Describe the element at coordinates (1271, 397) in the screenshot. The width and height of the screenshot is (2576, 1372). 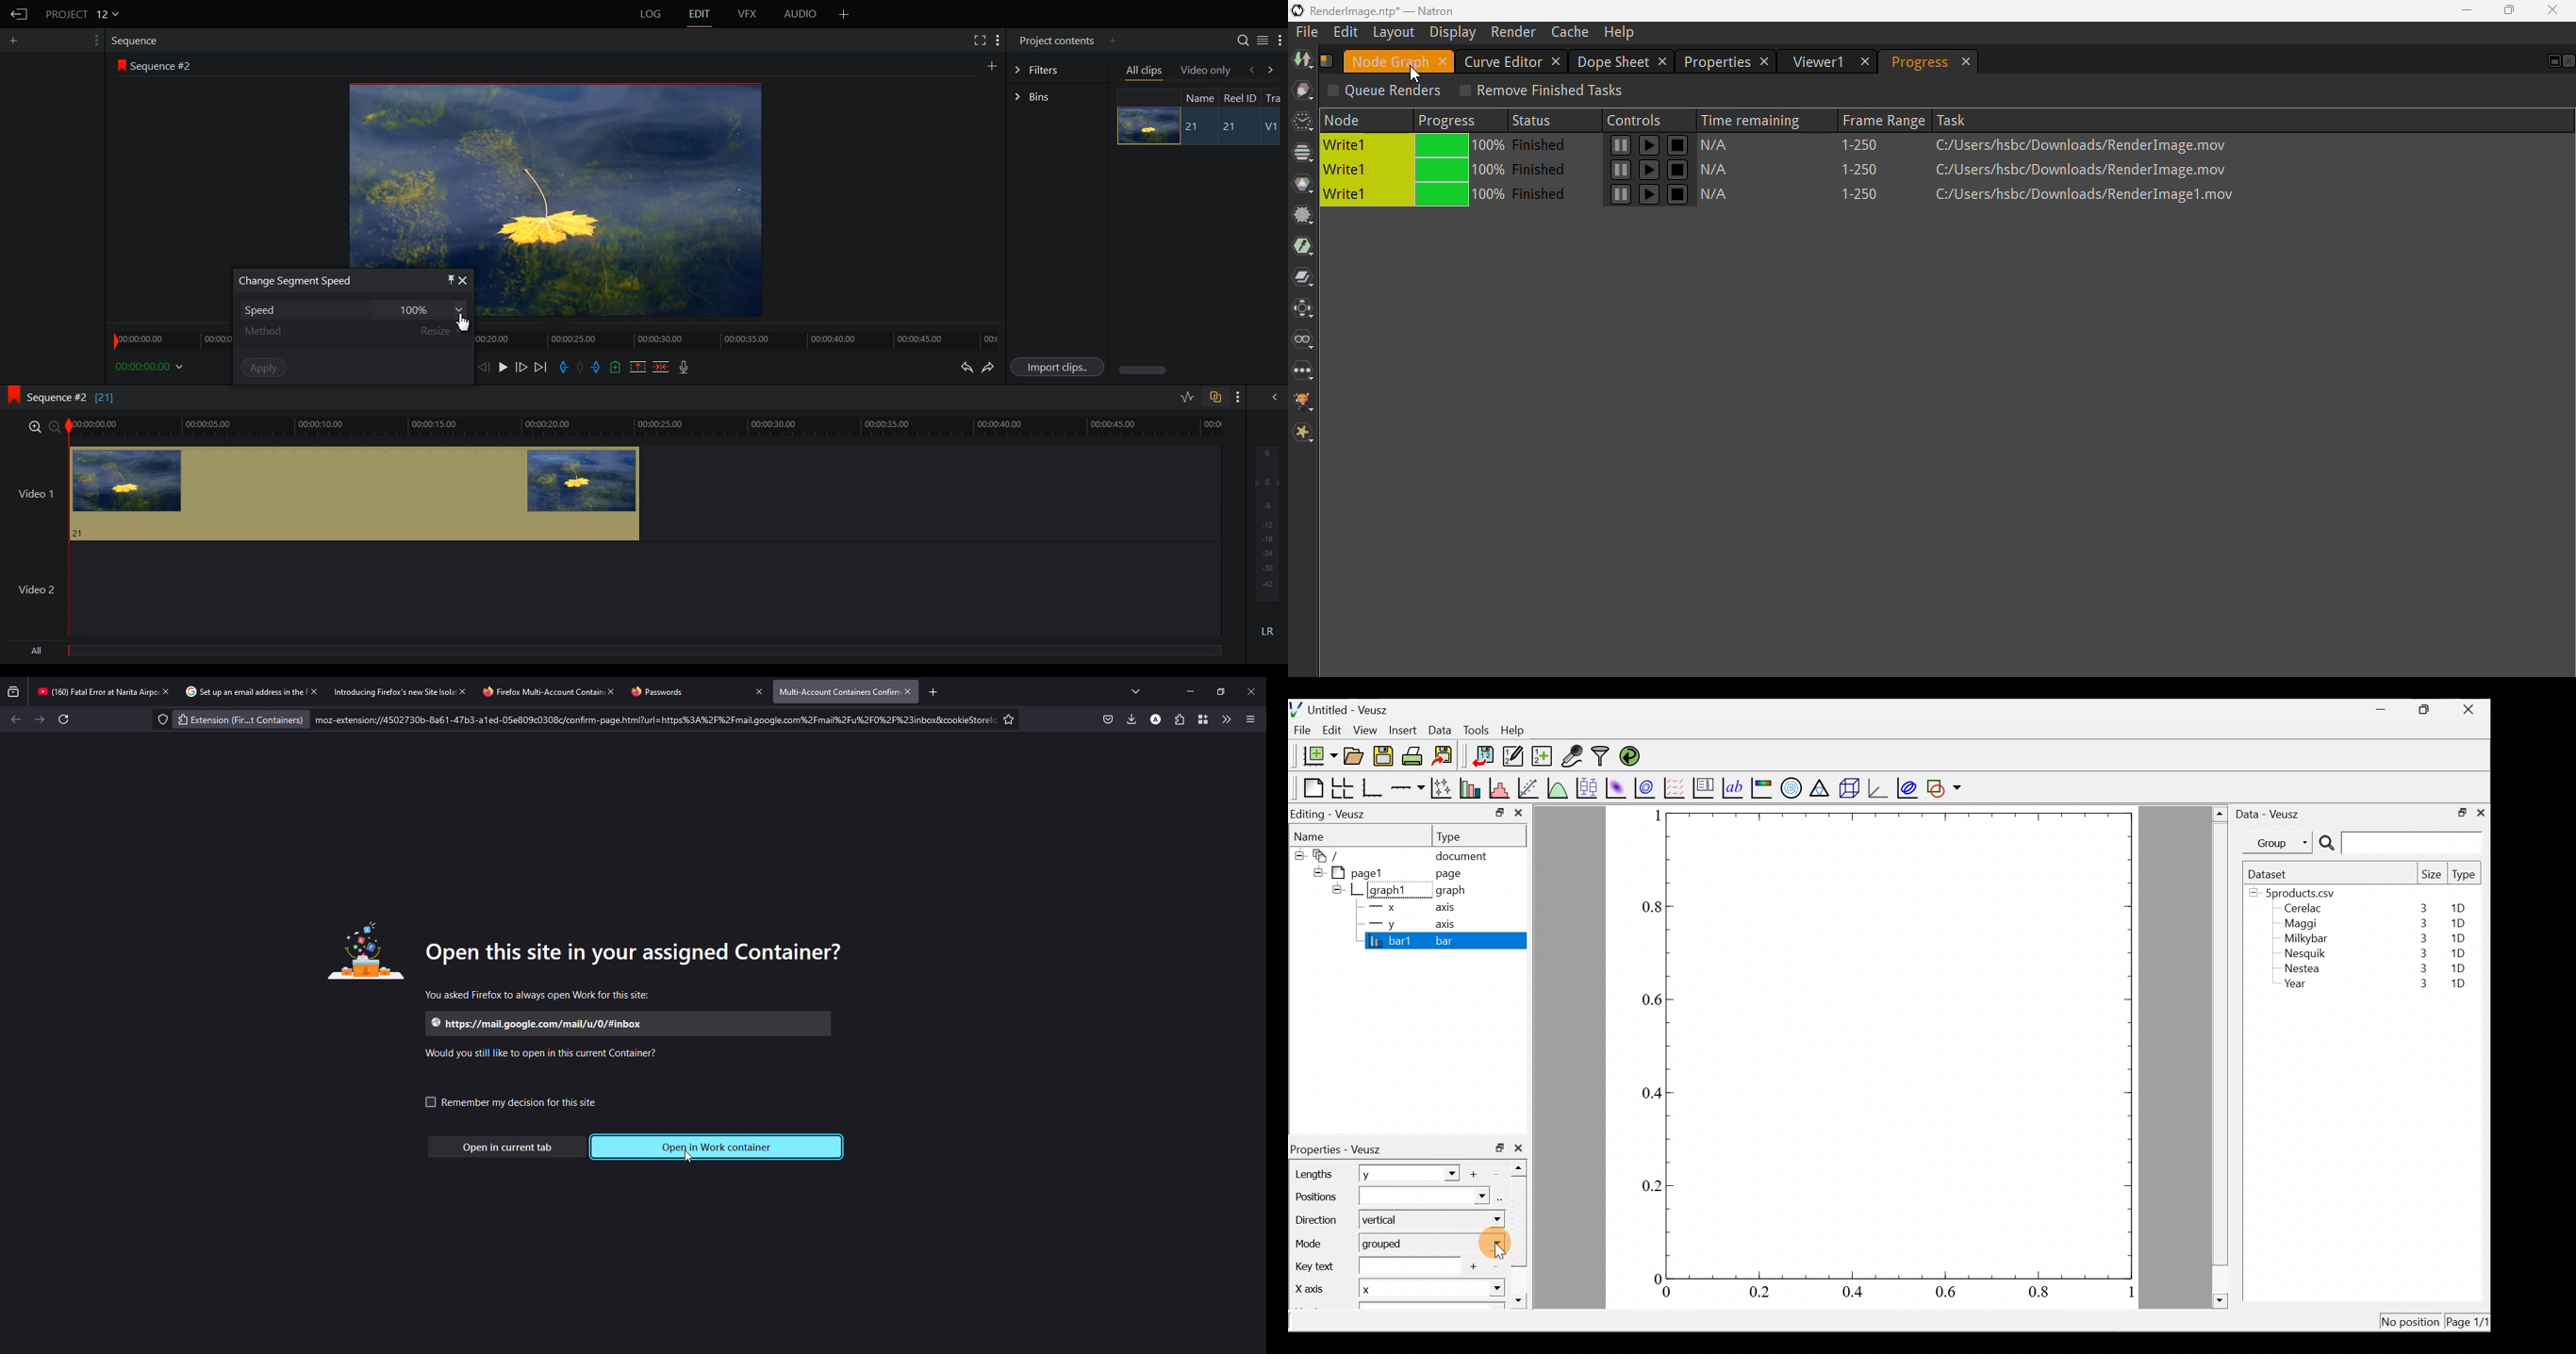
I see `Show the full audio mix` at that location.